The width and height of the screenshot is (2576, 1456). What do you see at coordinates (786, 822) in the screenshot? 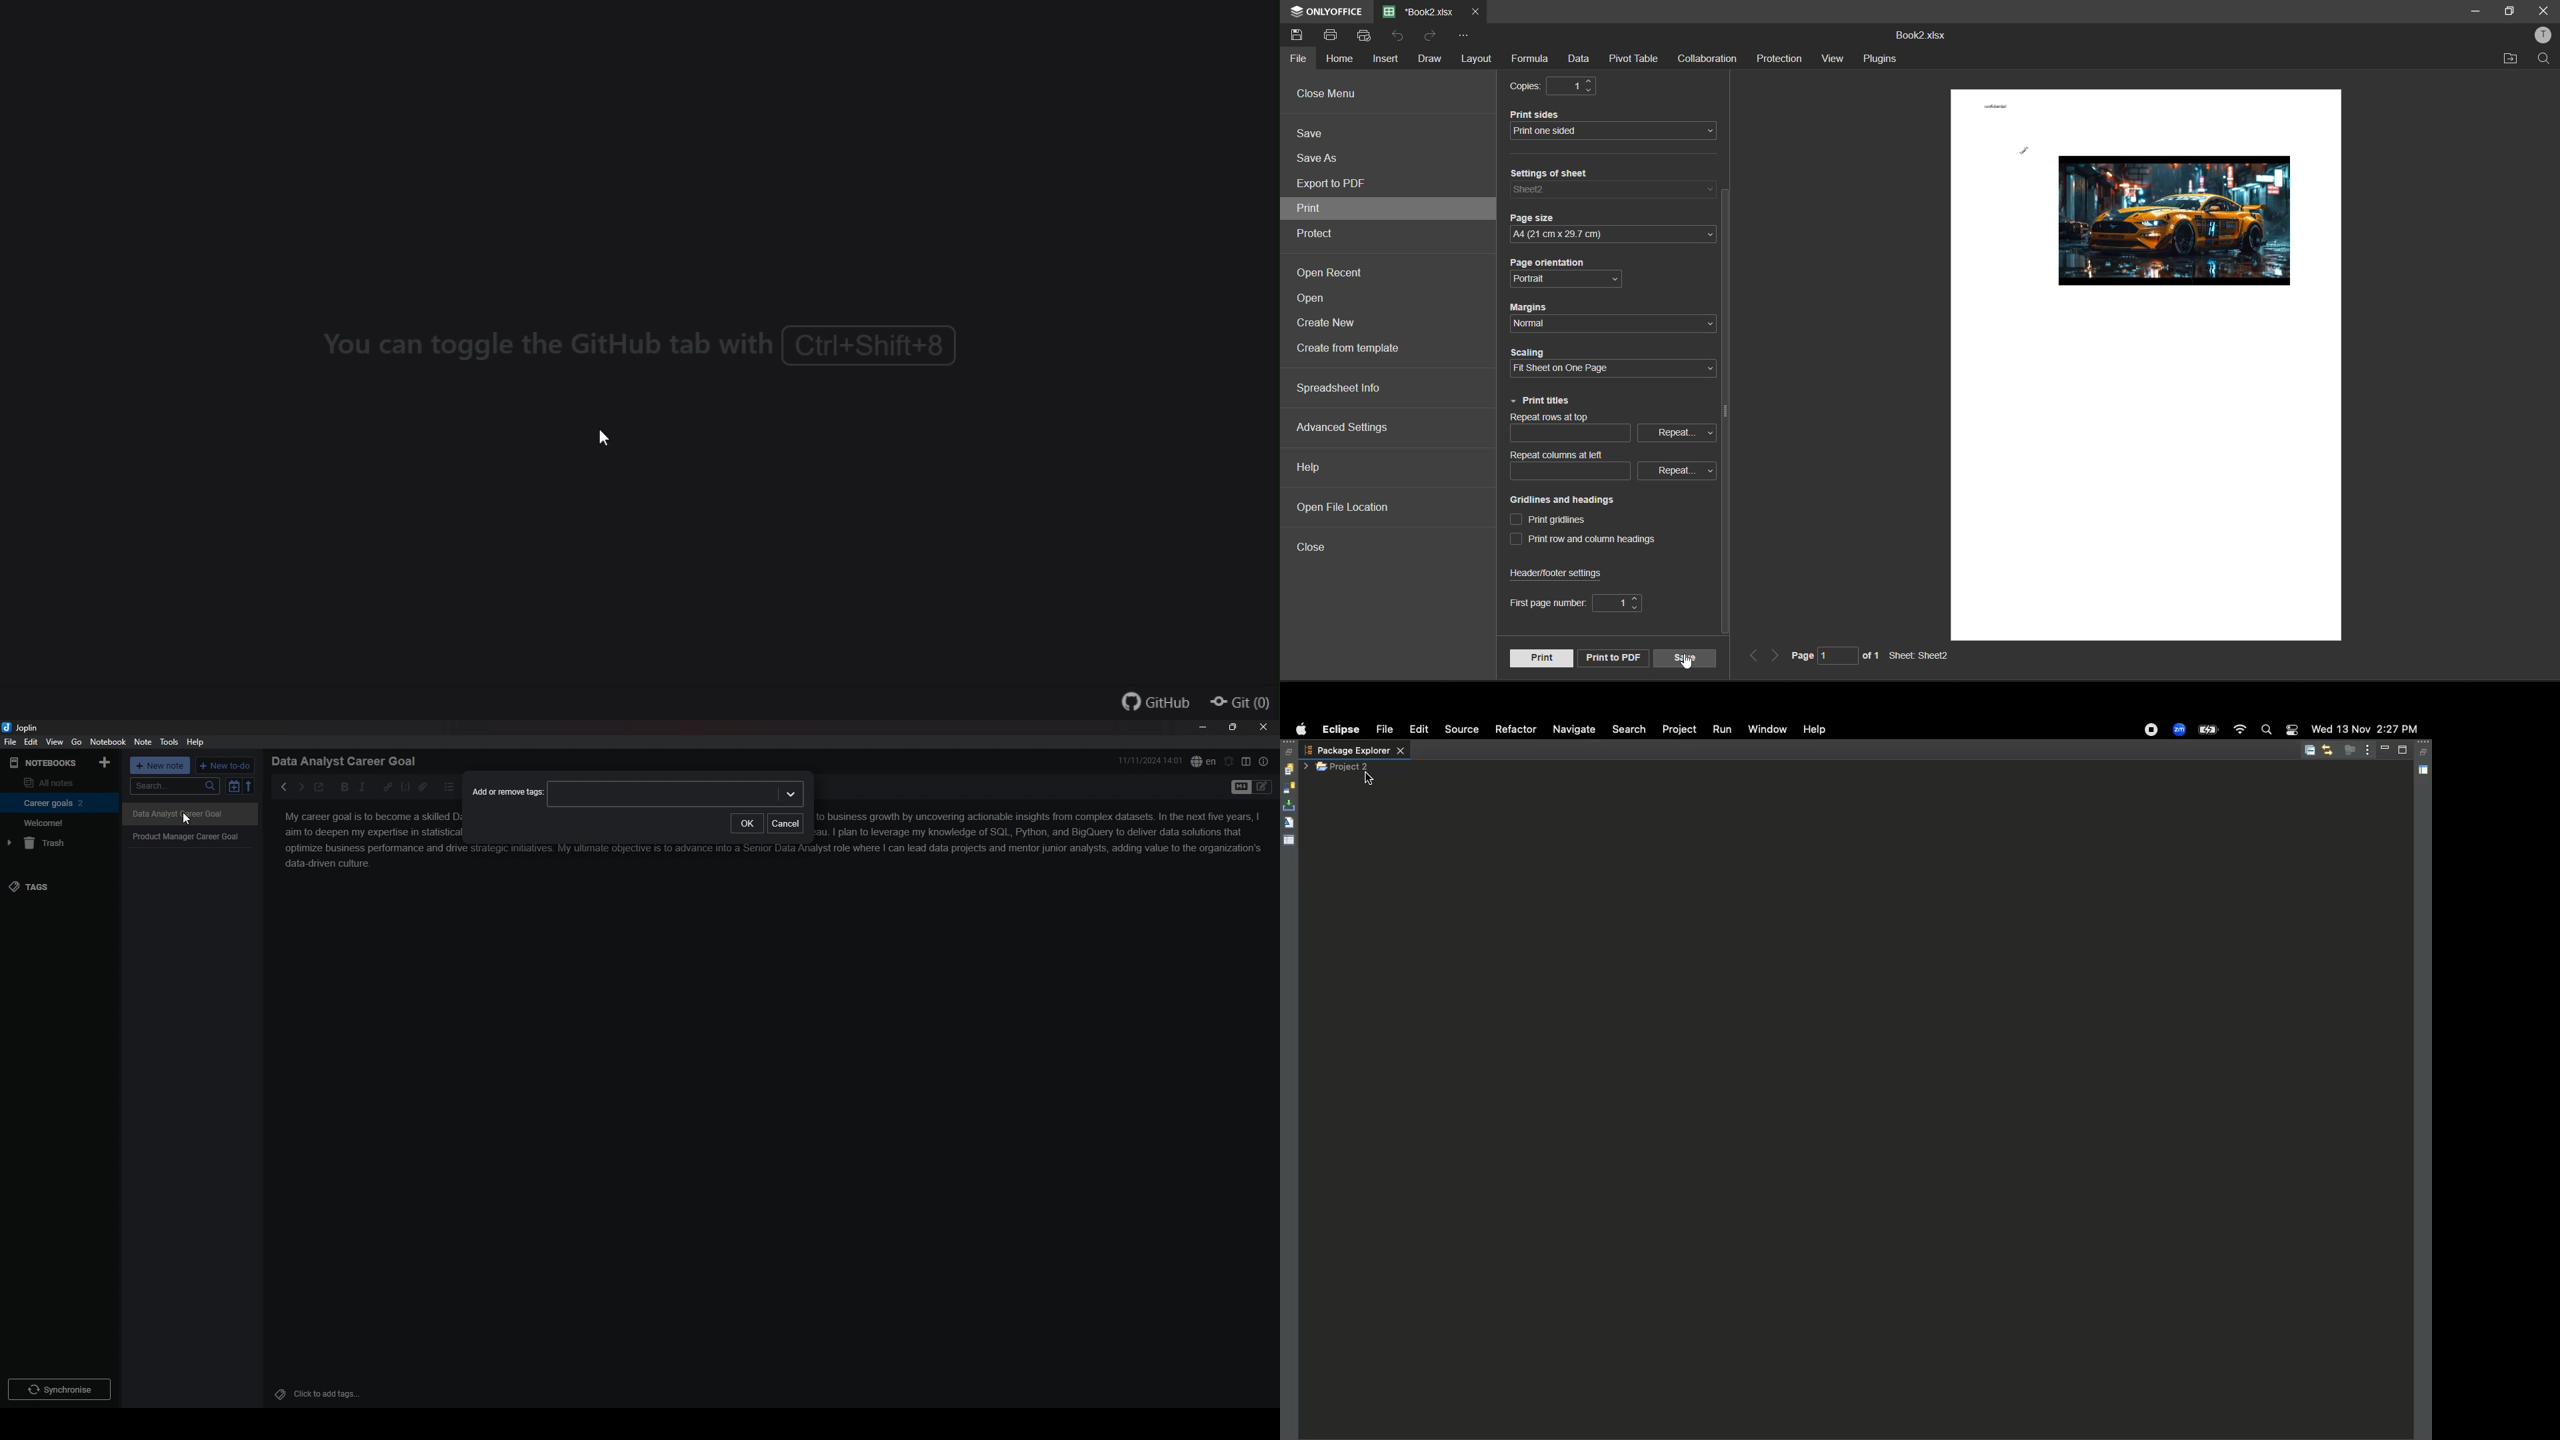
I see `cancel` at bounding box center [786, 822].